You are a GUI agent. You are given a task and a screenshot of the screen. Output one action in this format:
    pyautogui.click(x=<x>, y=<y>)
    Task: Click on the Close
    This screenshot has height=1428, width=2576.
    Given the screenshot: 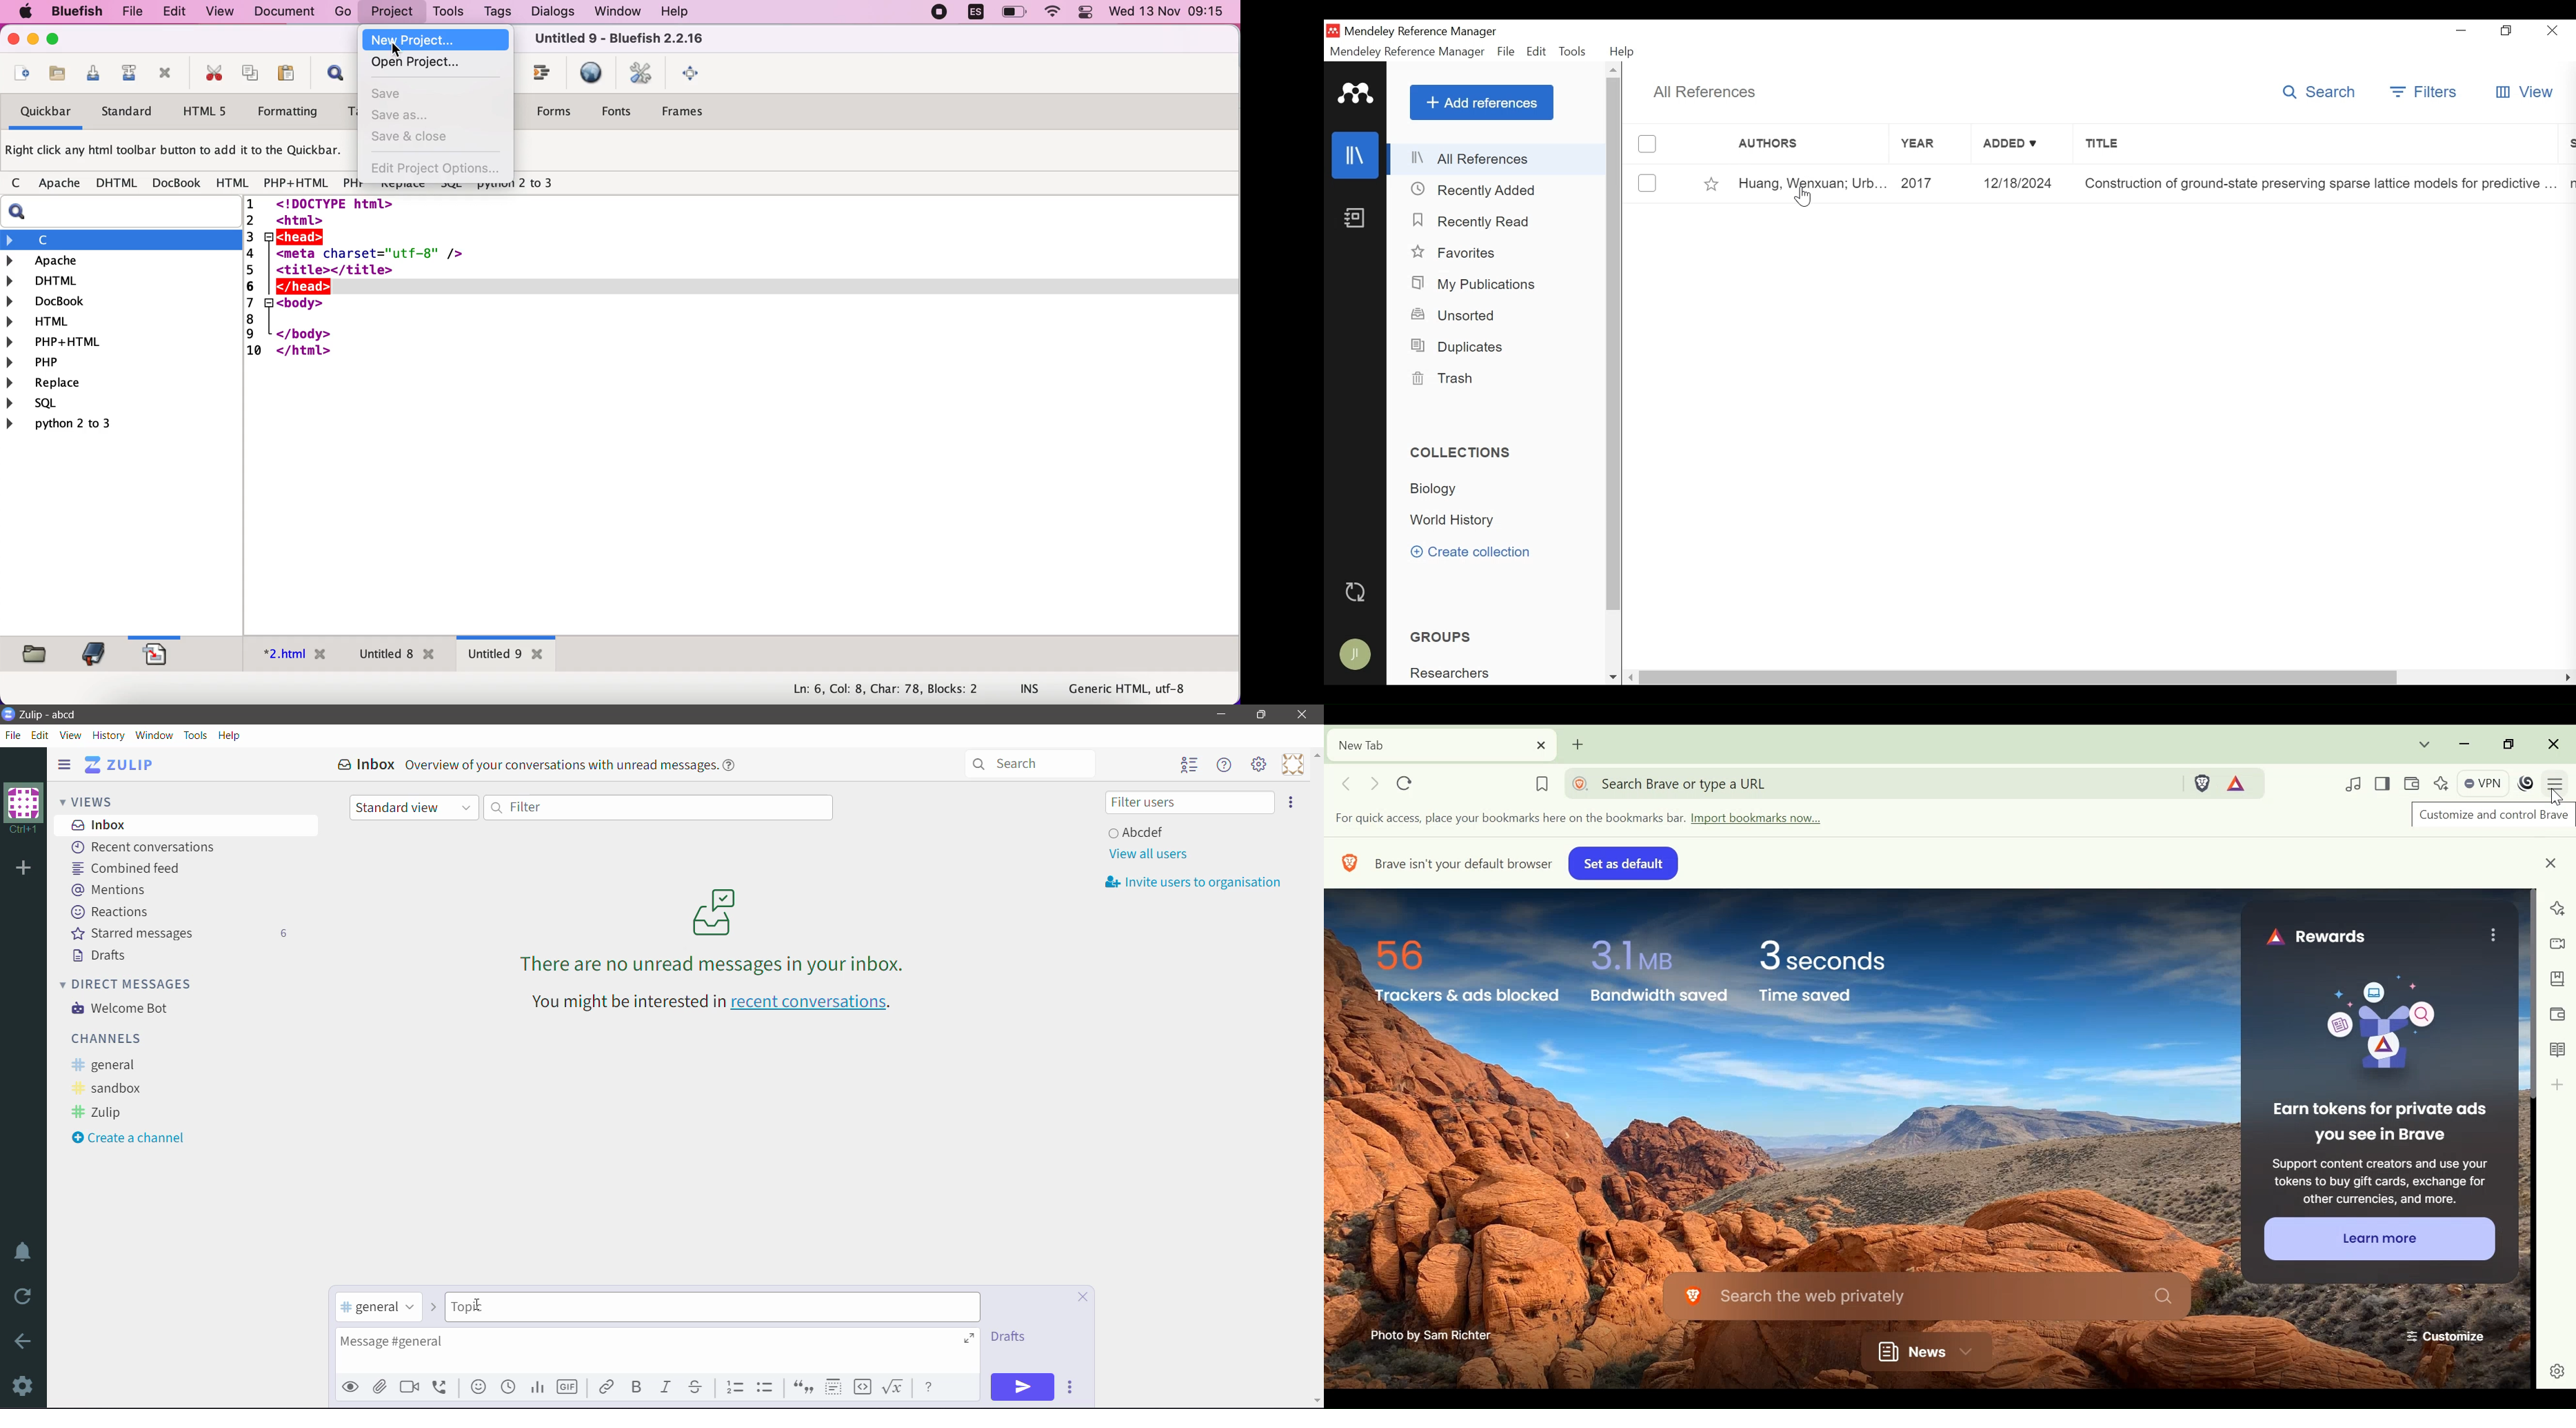 What is the action you would take?
    pyautogui.click(x=2554, y=31)
    